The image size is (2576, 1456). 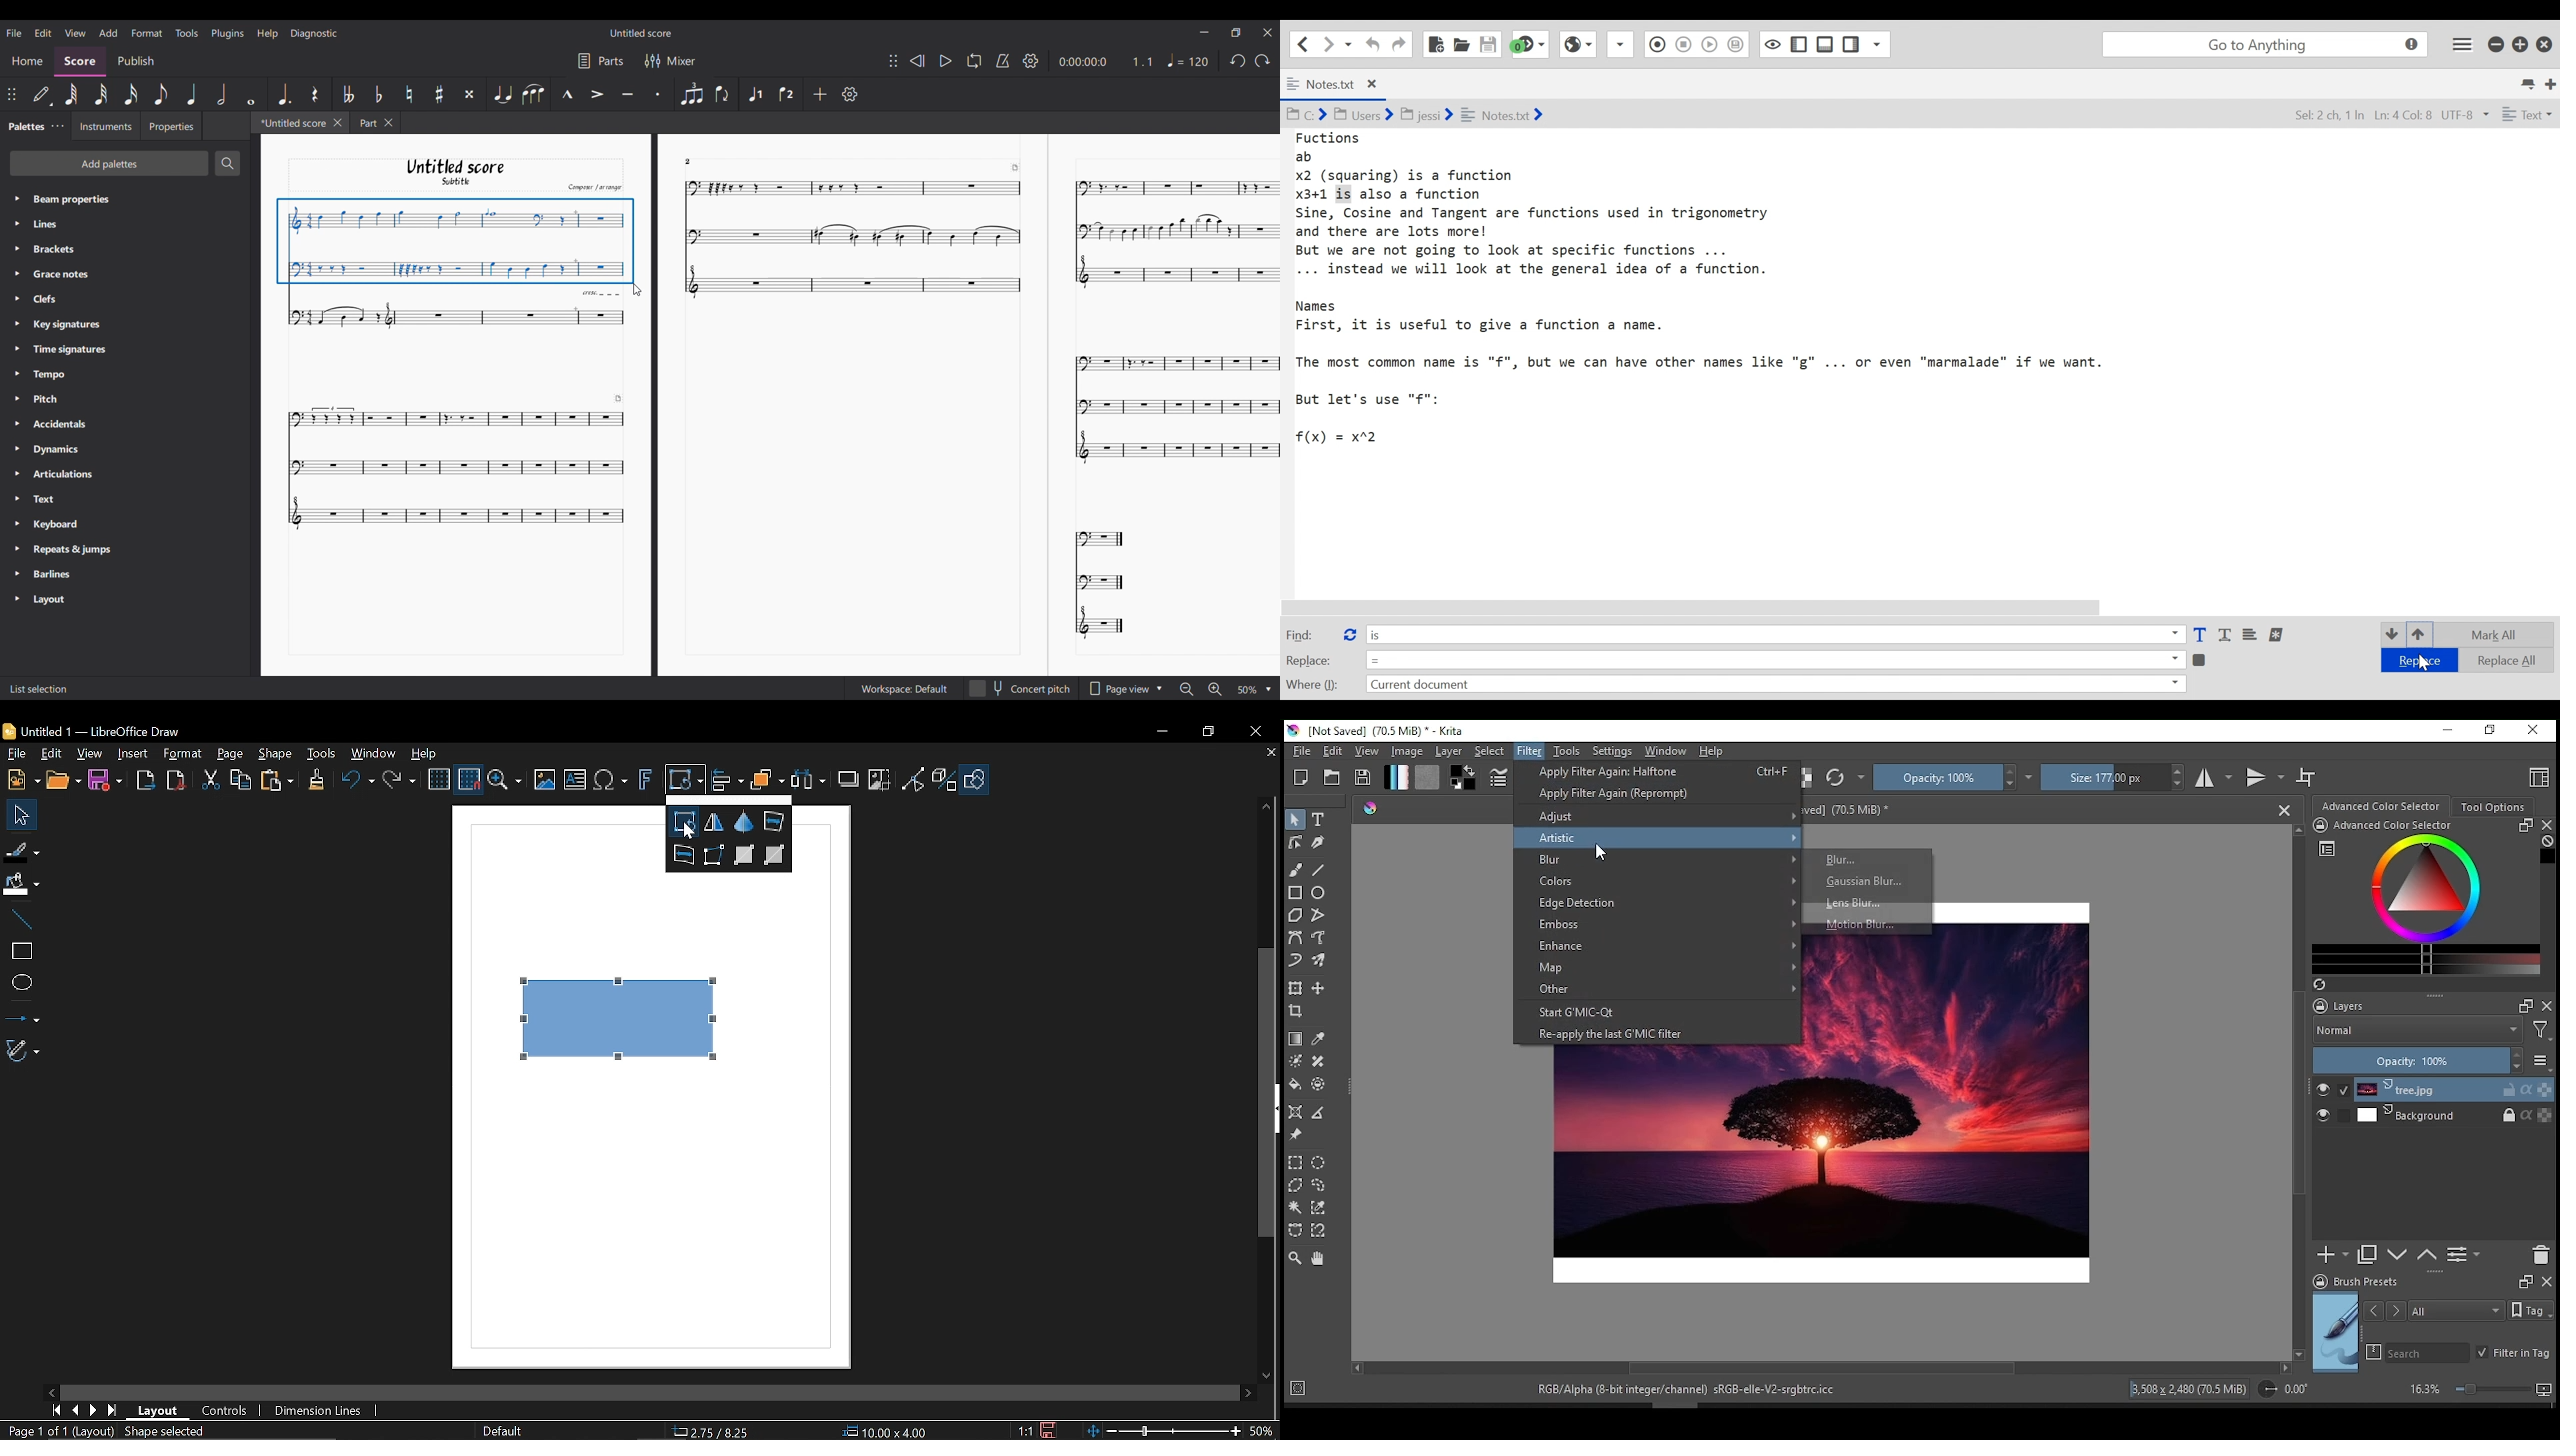 What do you see at coordinates (132, 755) in the screenshot?
I see `Insert ` at bounding box center [132, 755].